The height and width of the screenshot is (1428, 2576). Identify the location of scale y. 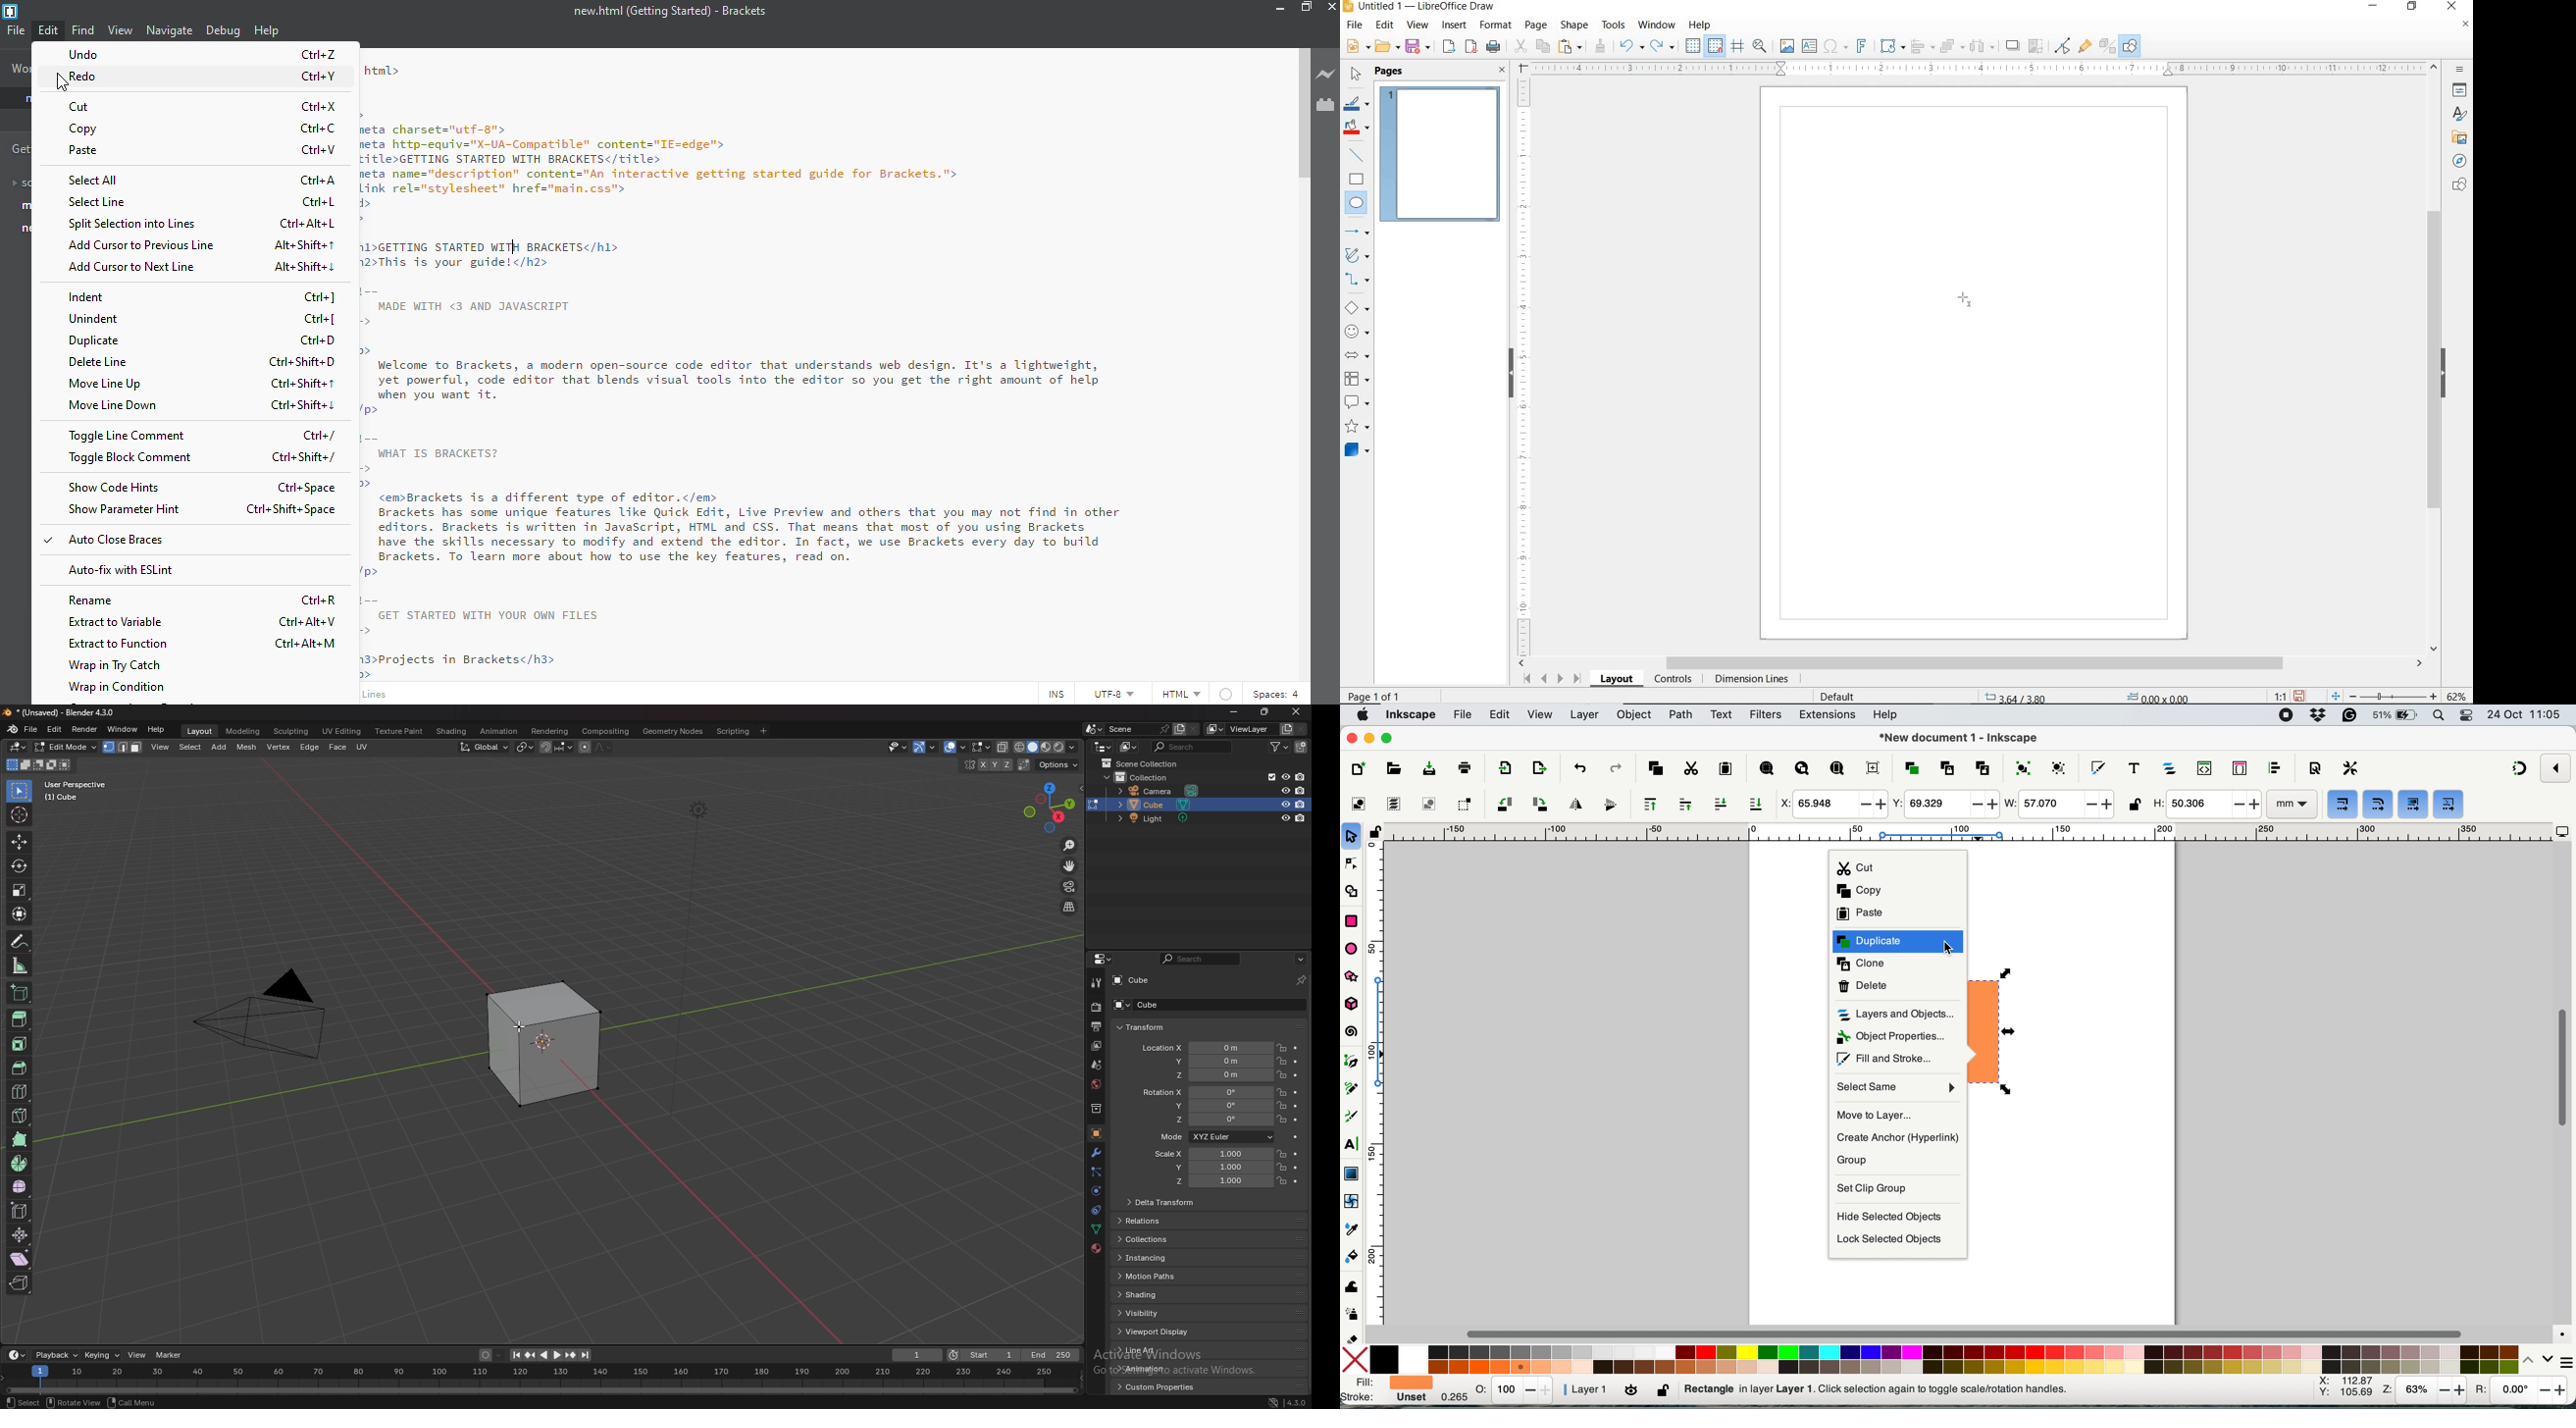
(1213, 1168).